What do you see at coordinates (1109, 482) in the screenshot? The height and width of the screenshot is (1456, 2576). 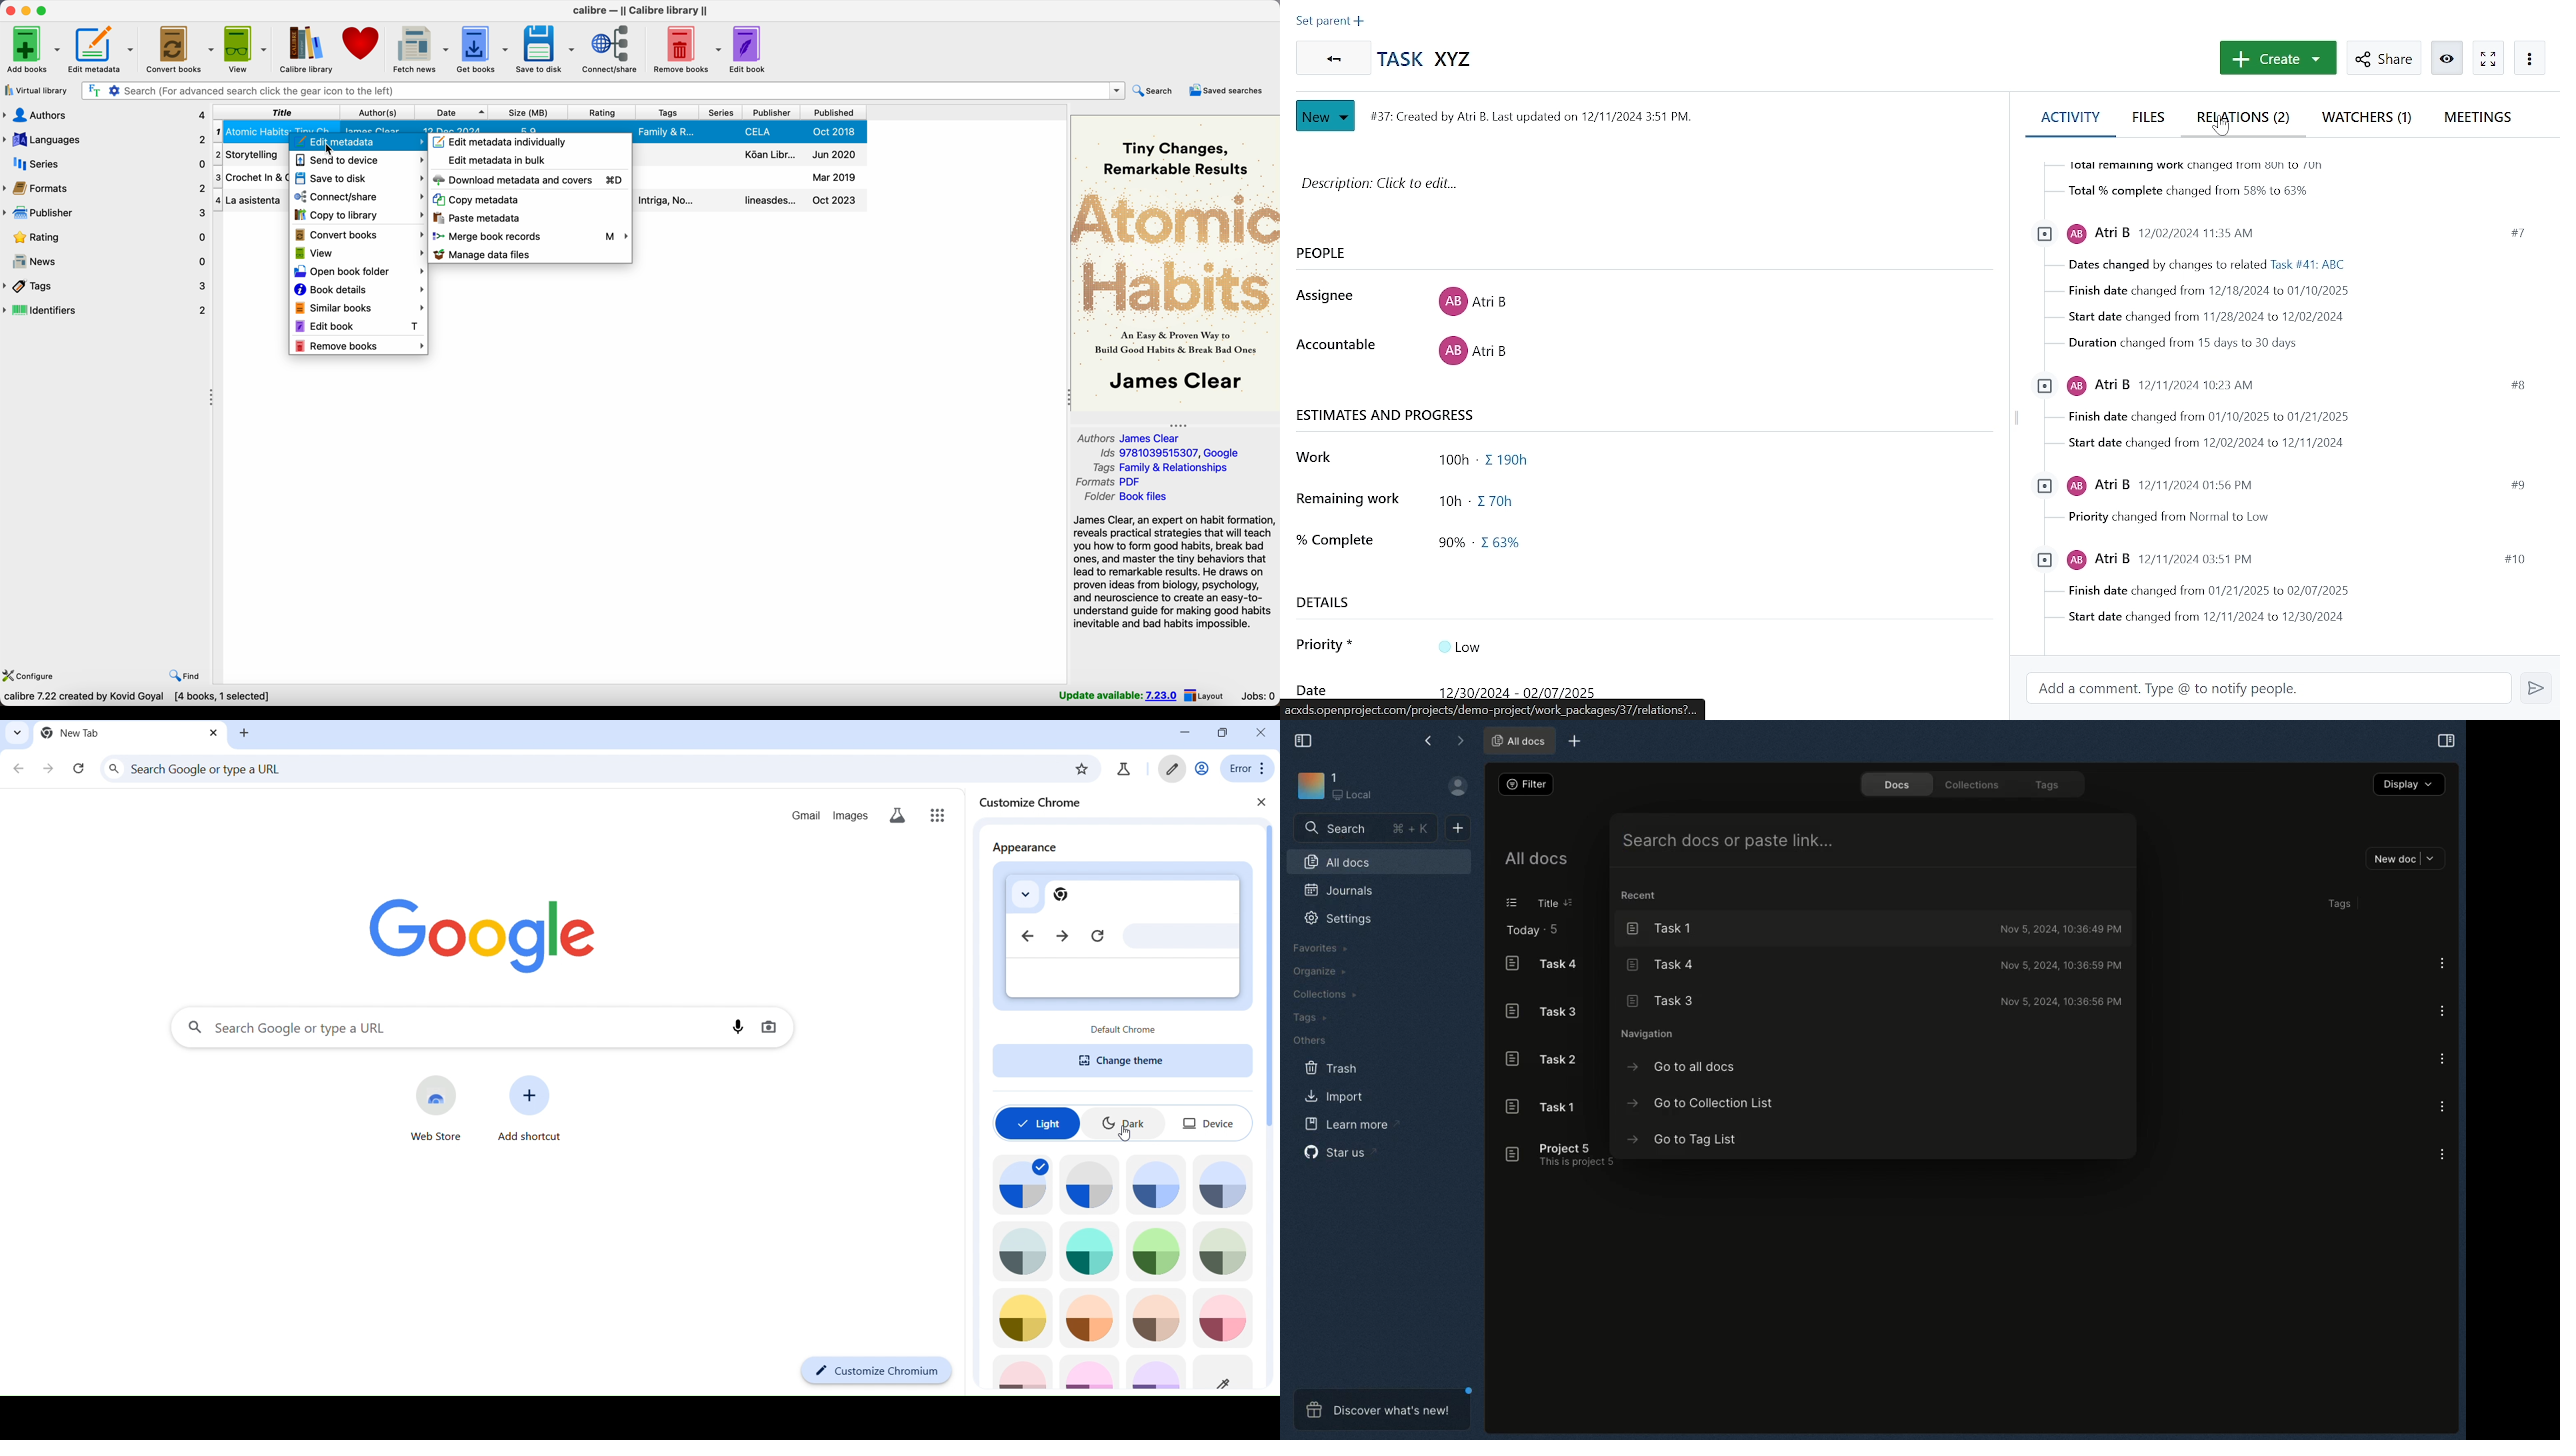 I see `formats` at bounding box center [1109, 482].